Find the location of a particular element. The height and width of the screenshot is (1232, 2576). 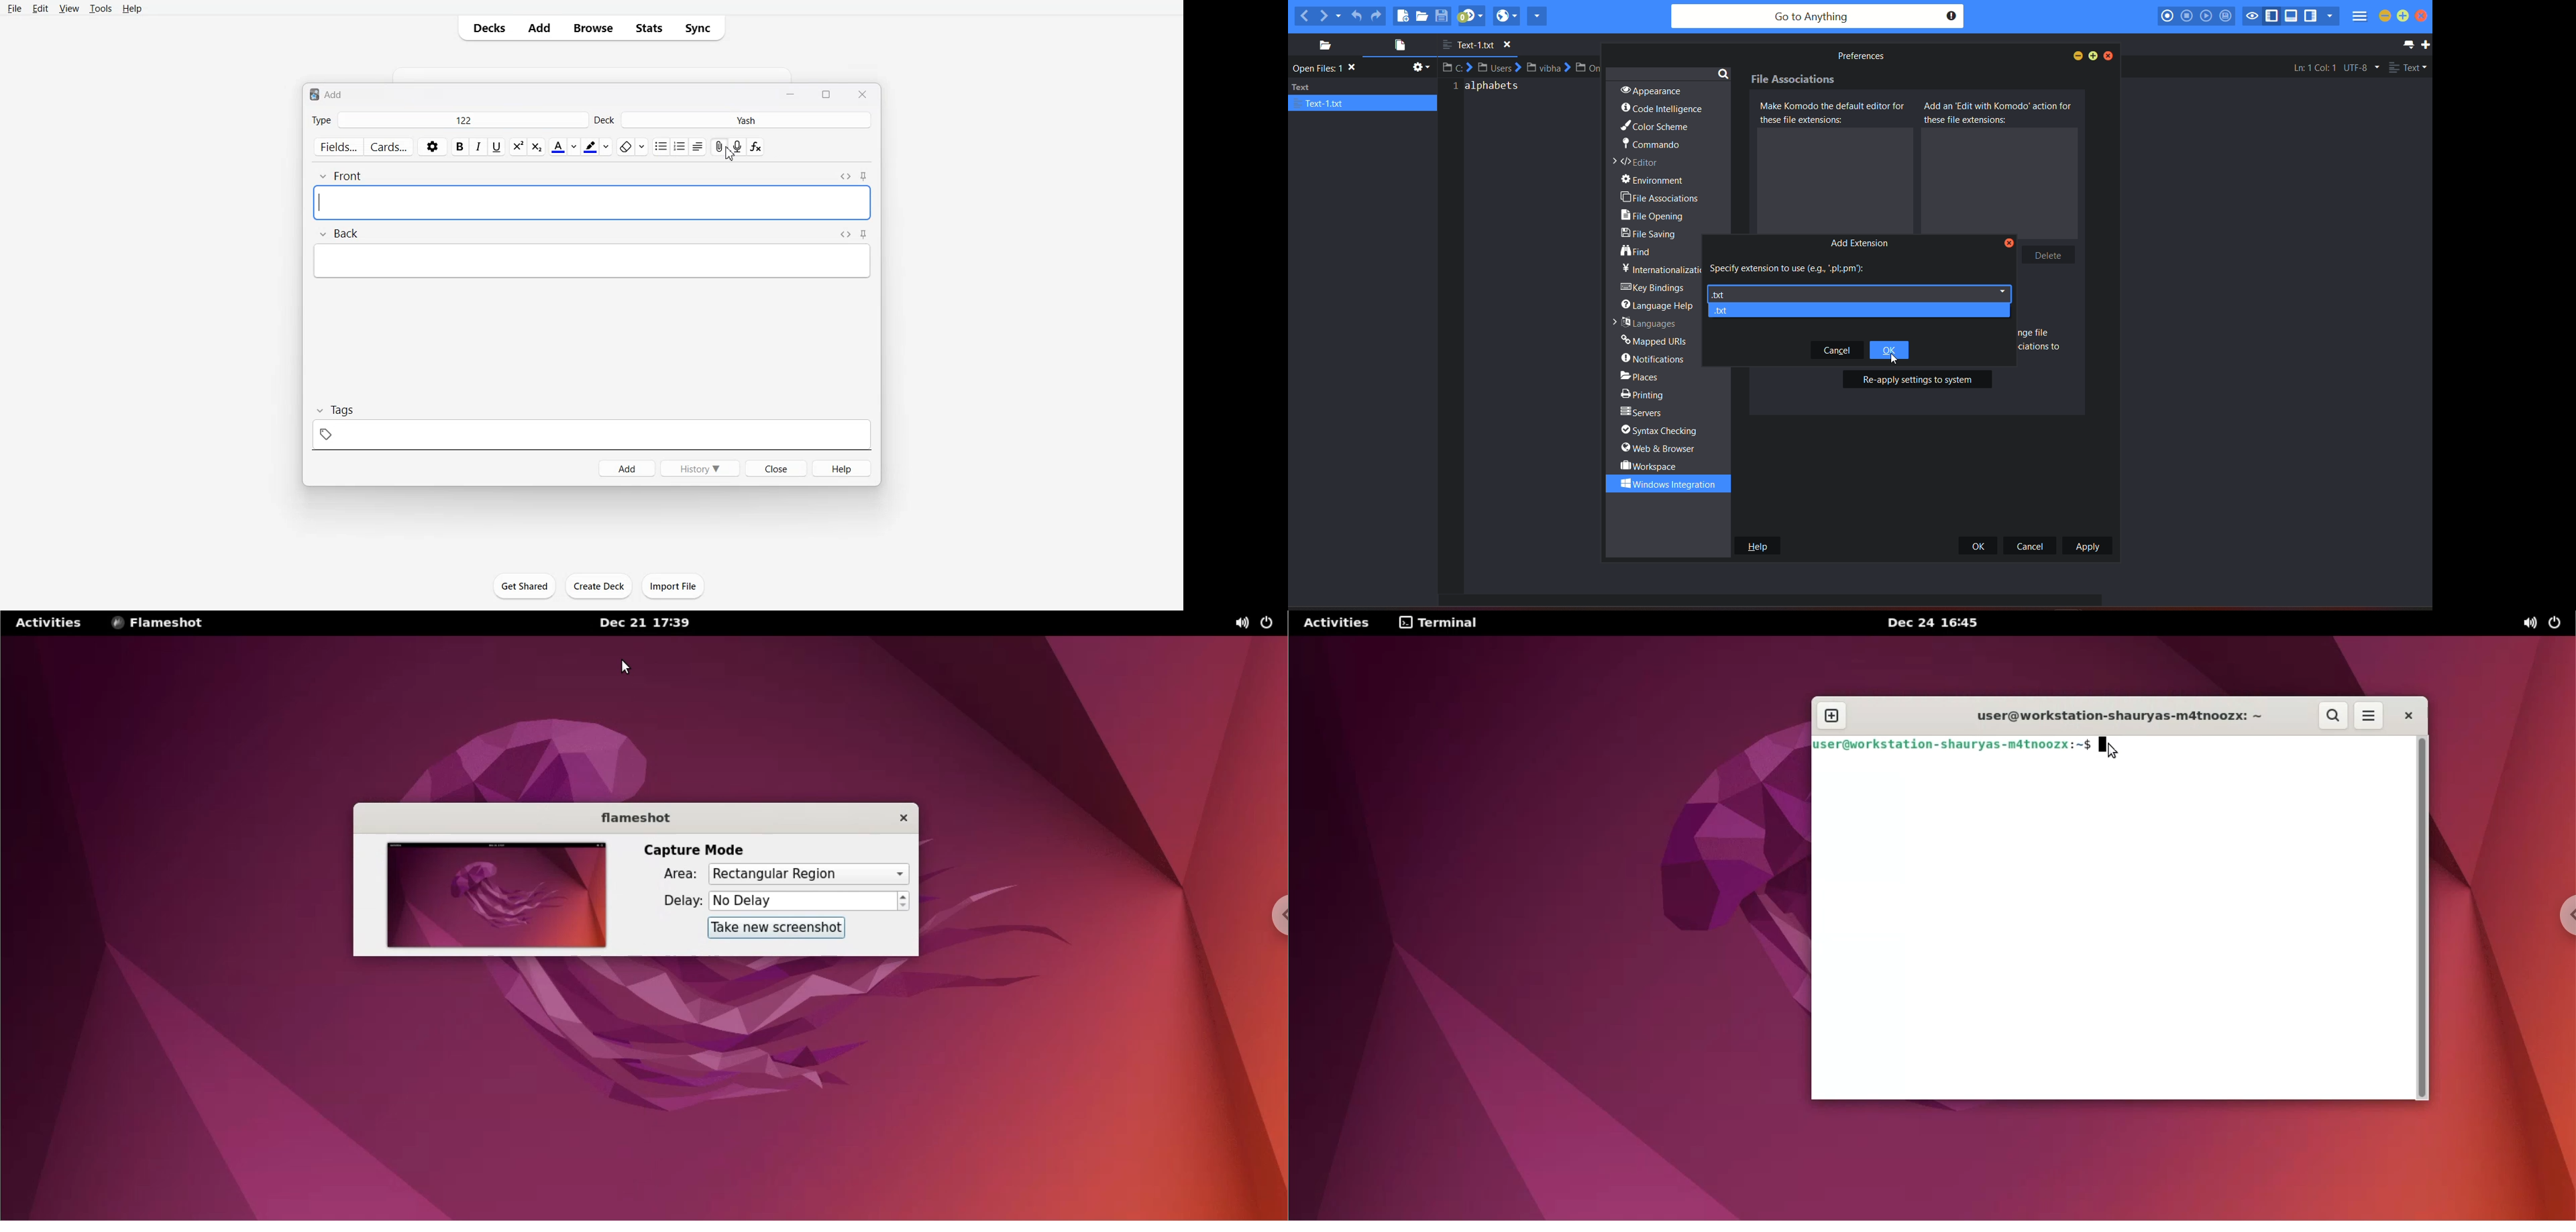

History is located at coordinates (700, 469).